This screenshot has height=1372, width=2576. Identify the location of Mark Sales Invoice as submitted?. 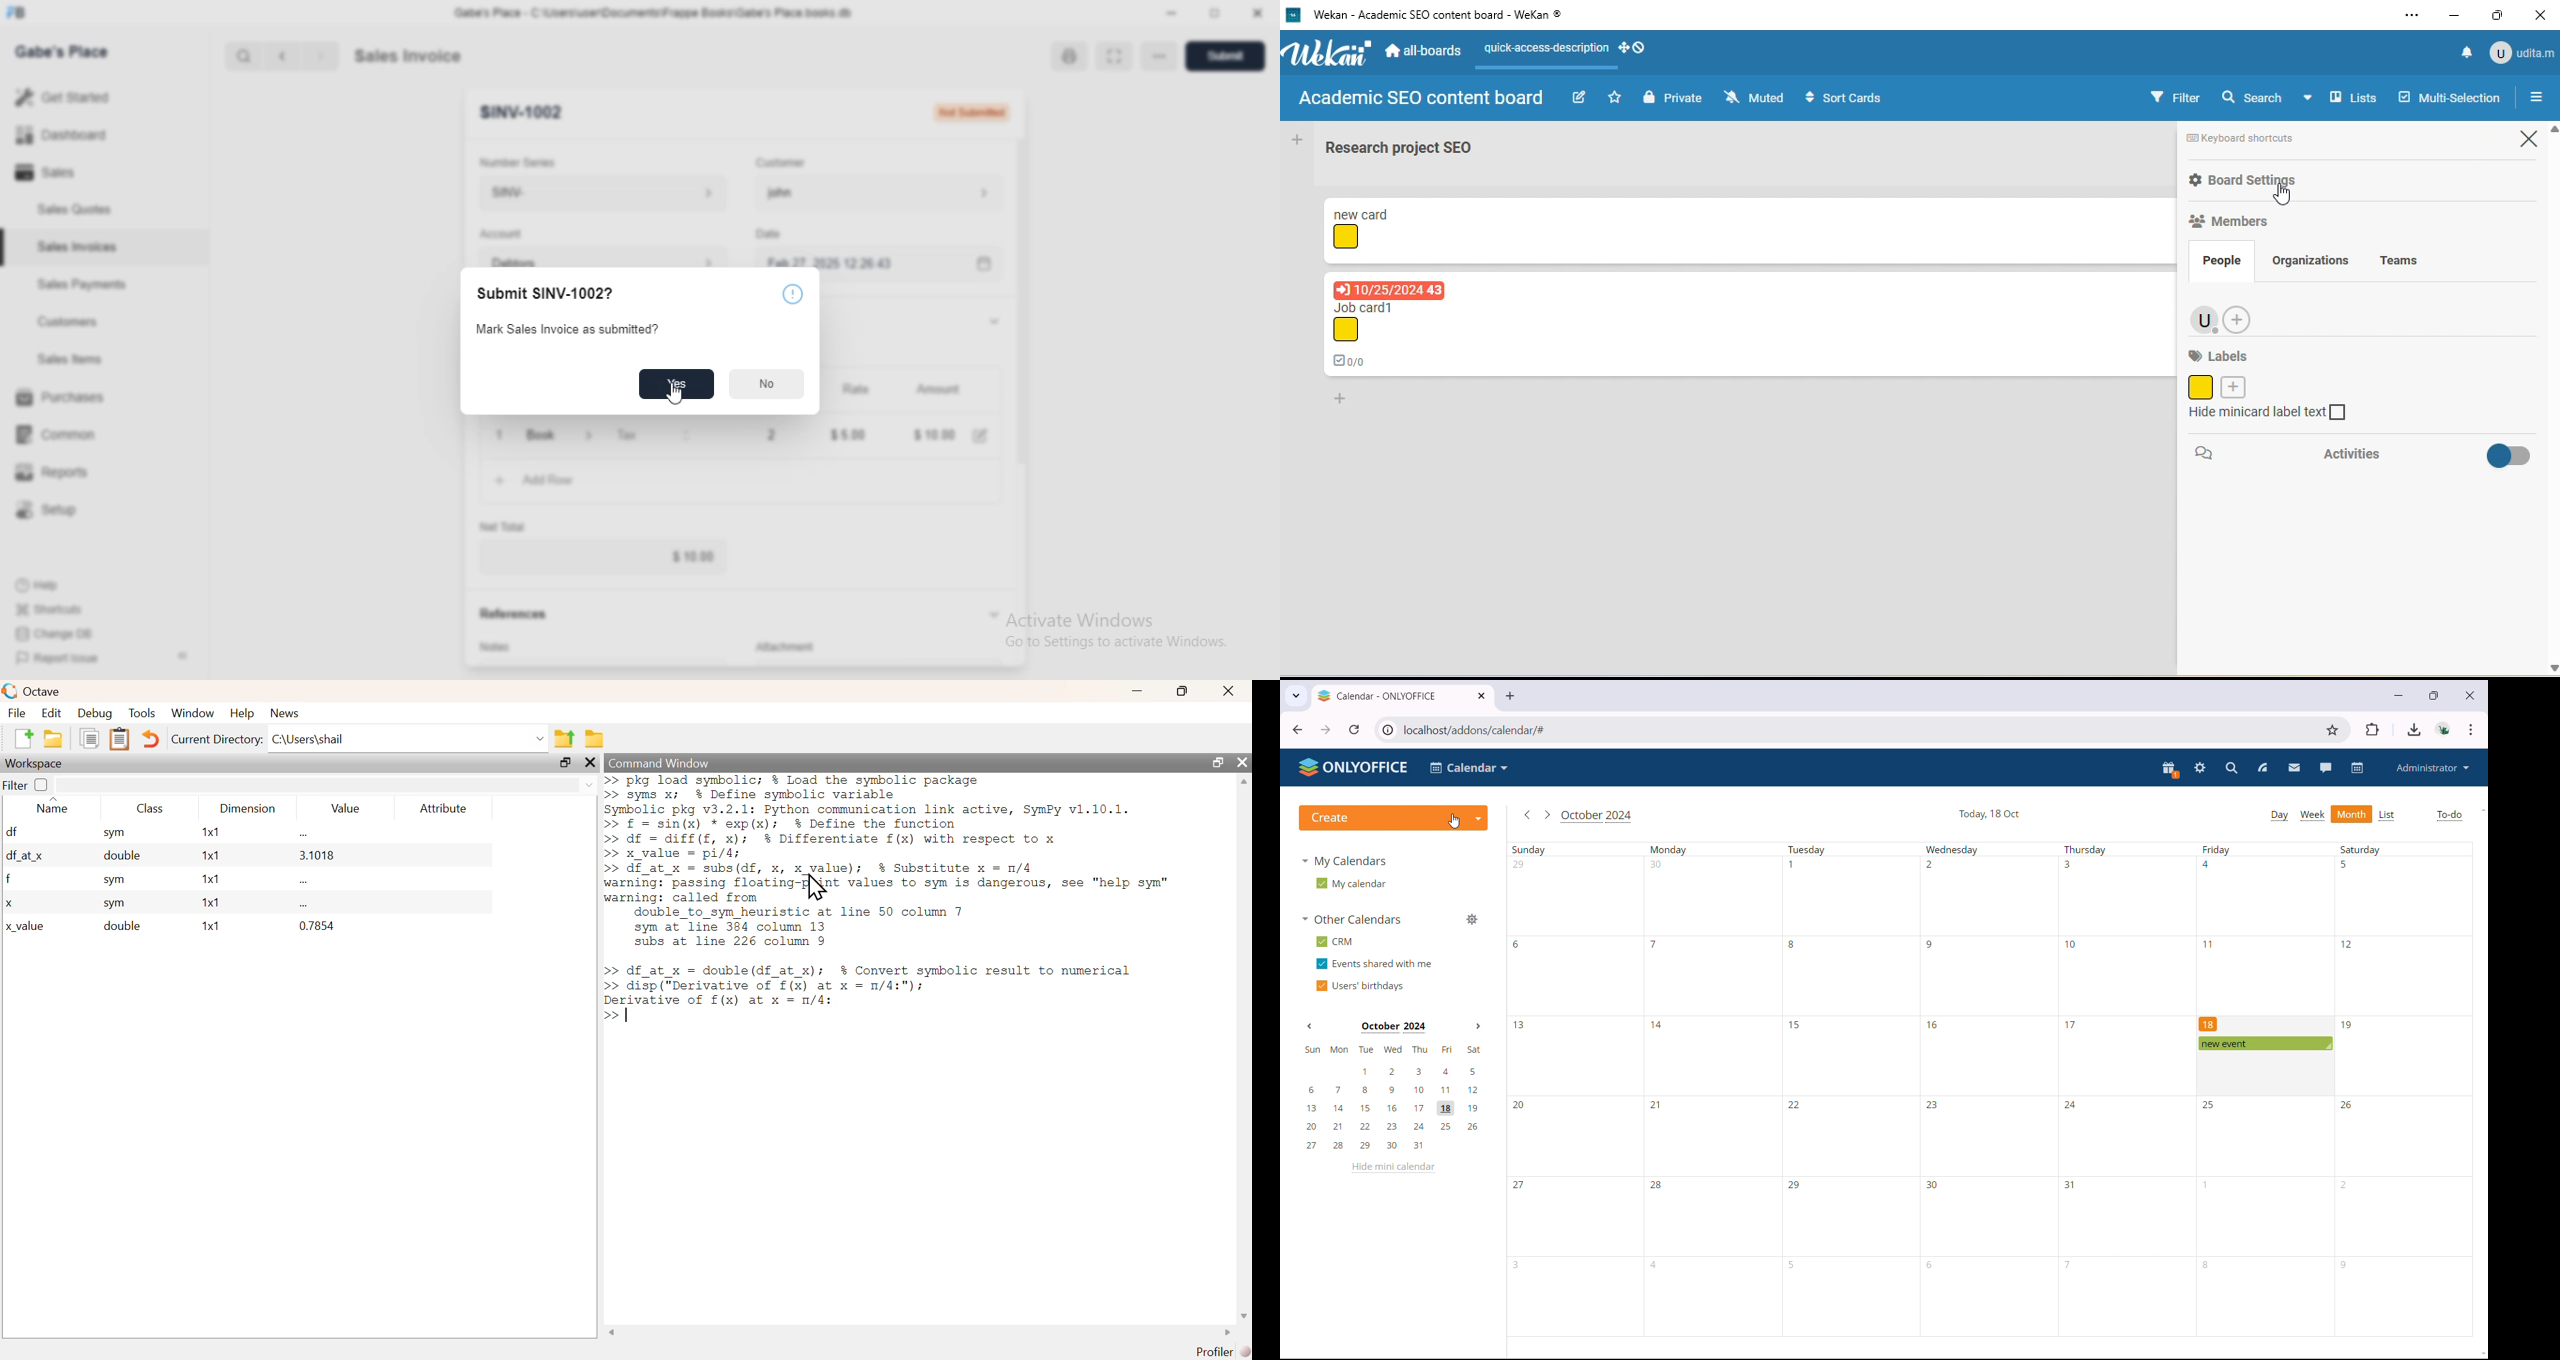
(560, 329).